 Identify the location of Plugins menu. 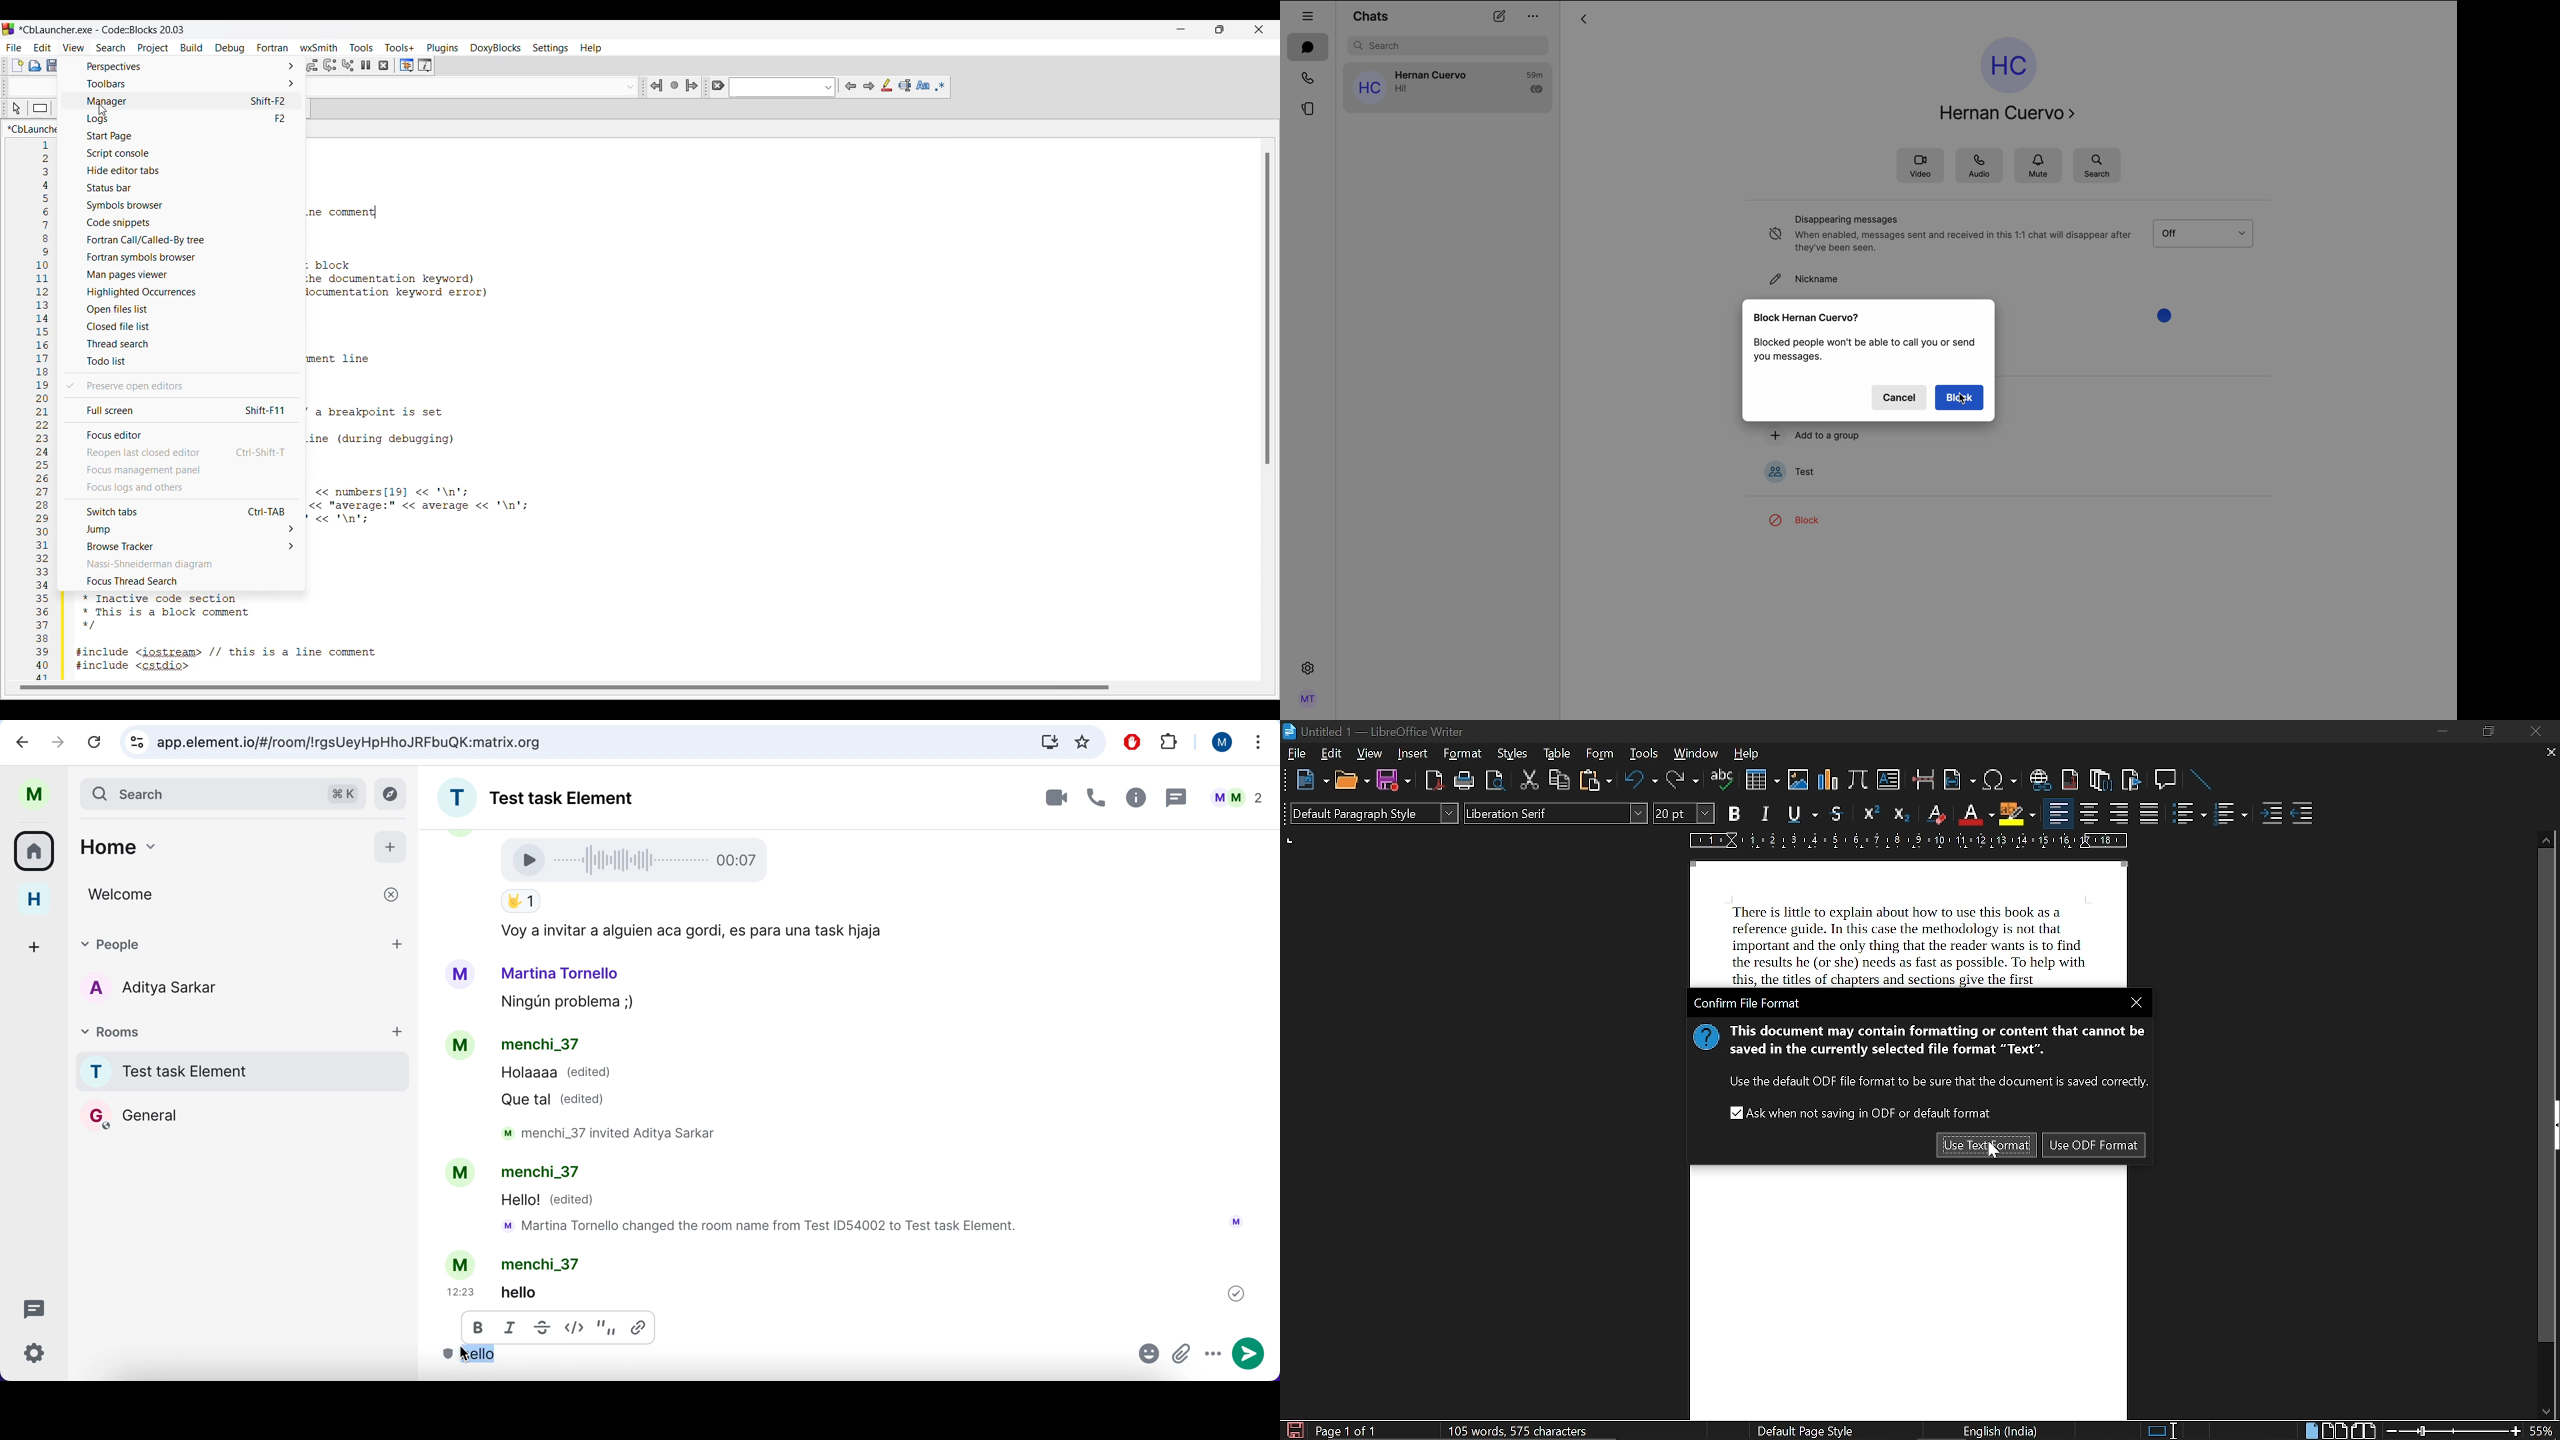
(443, 48).